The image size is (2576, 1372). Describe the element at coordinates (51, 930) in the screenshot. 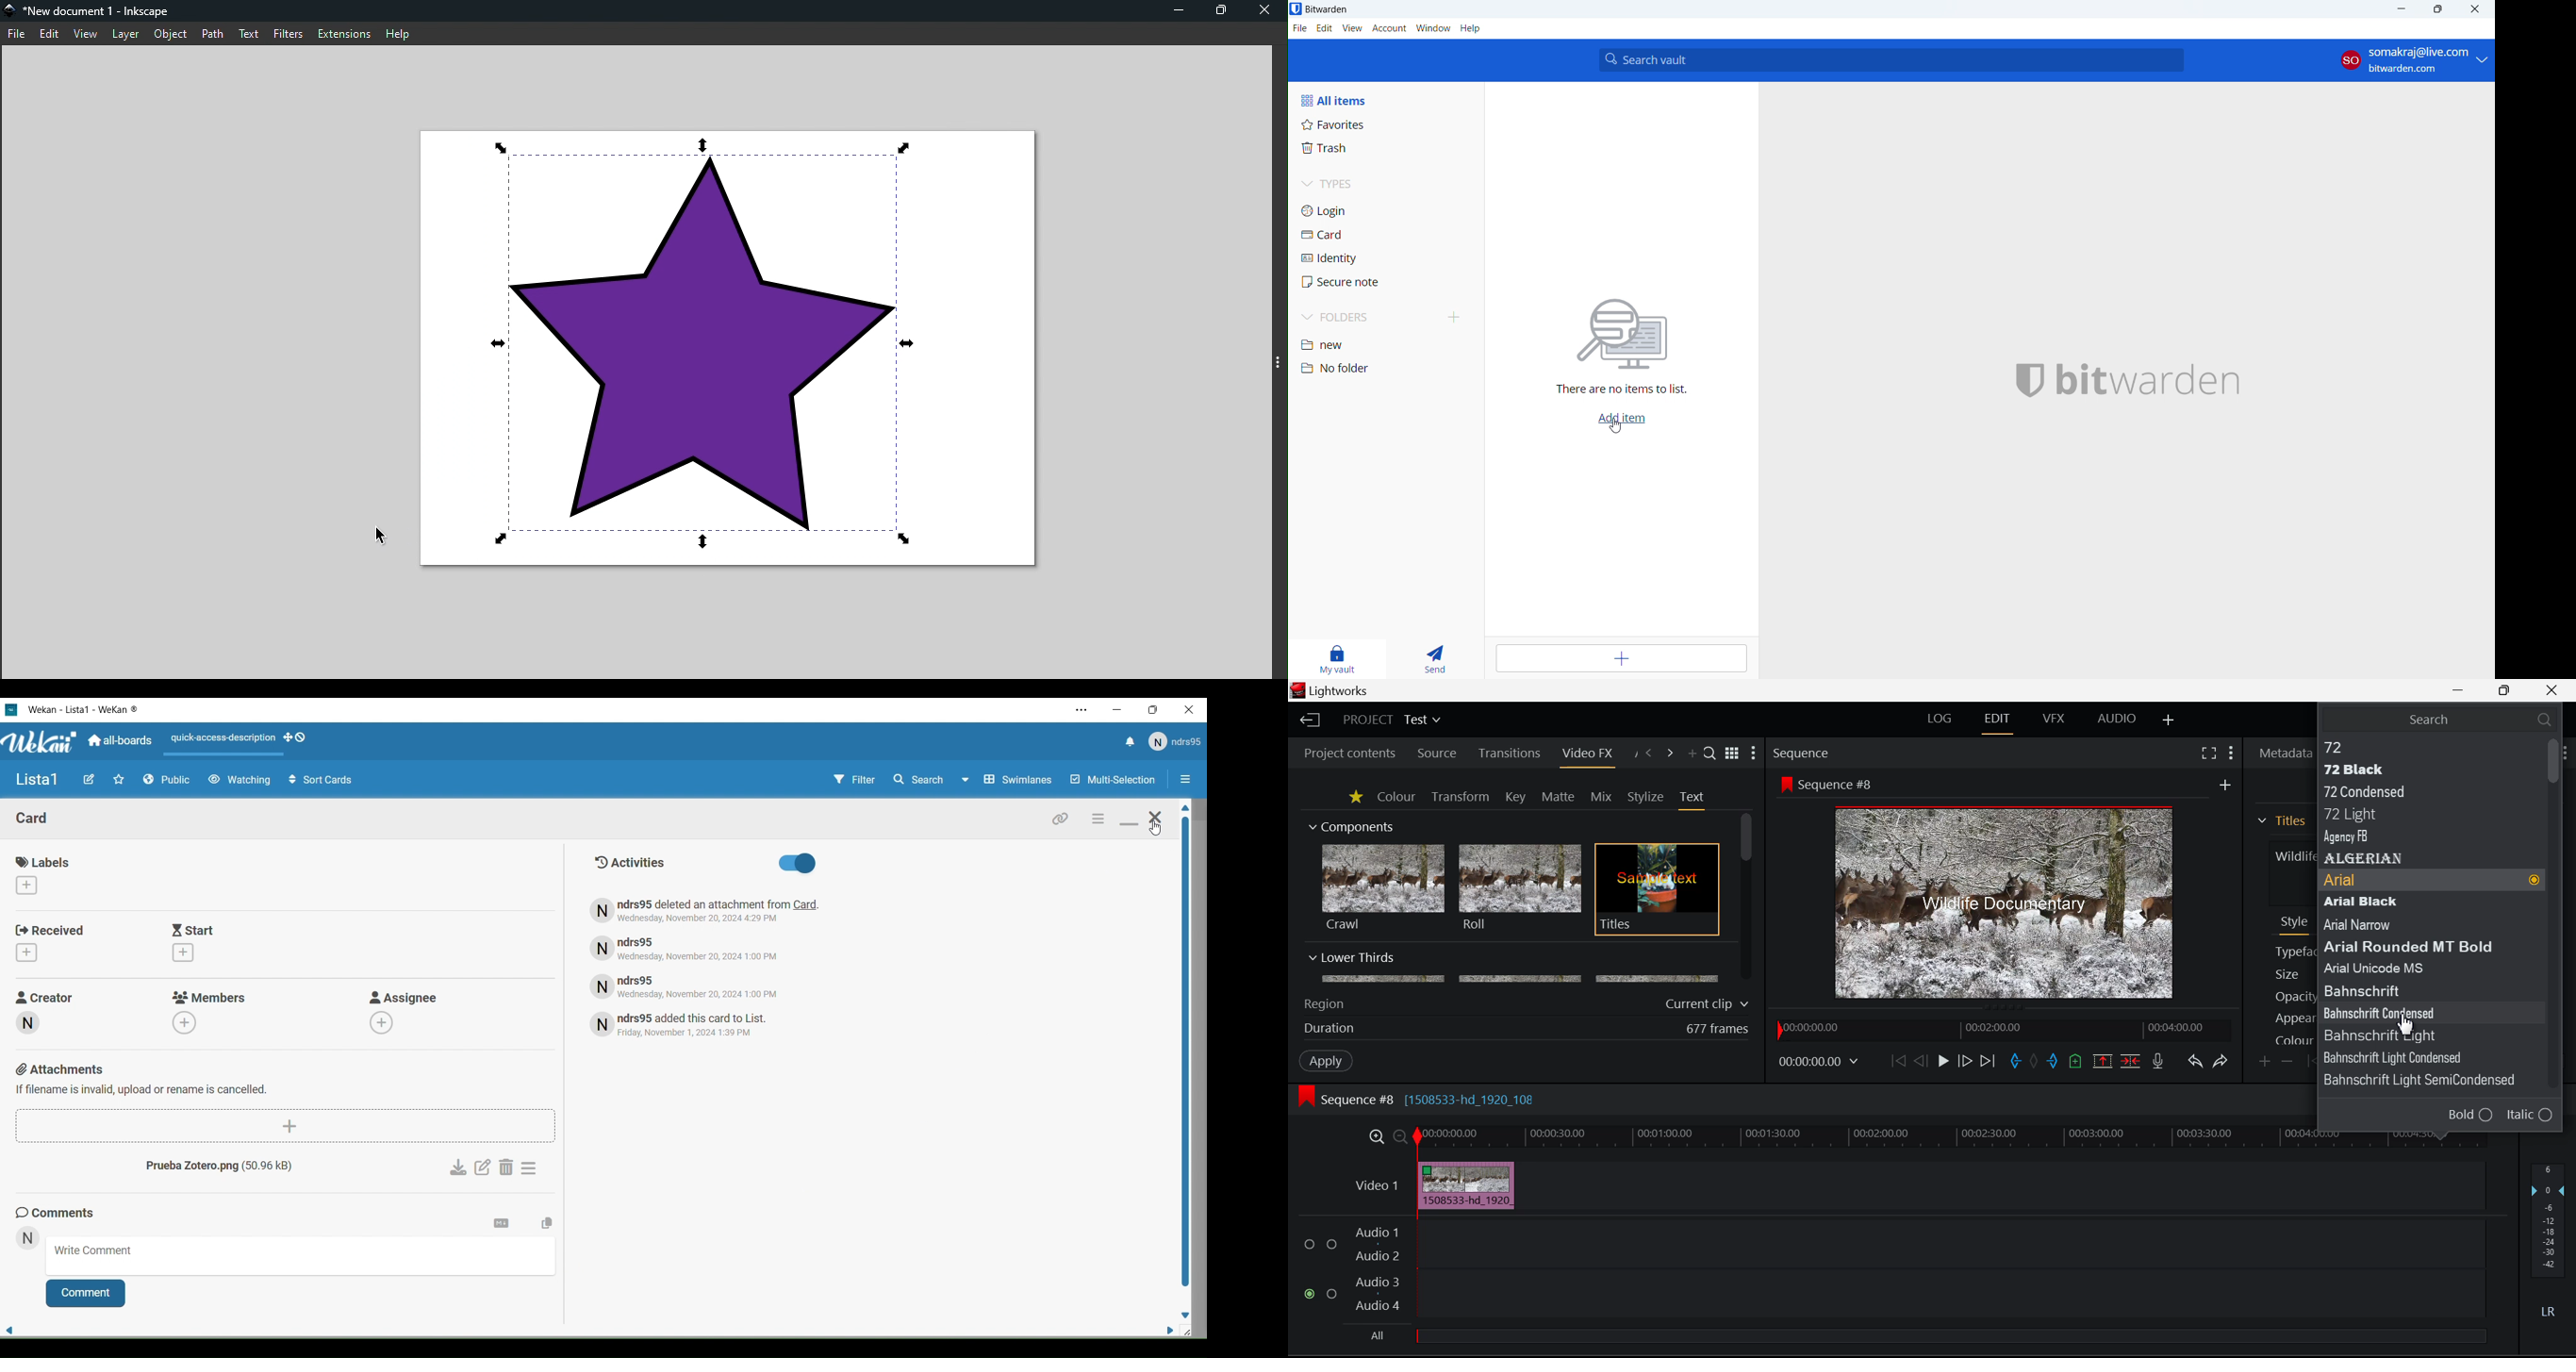

I see `Received` at that location.